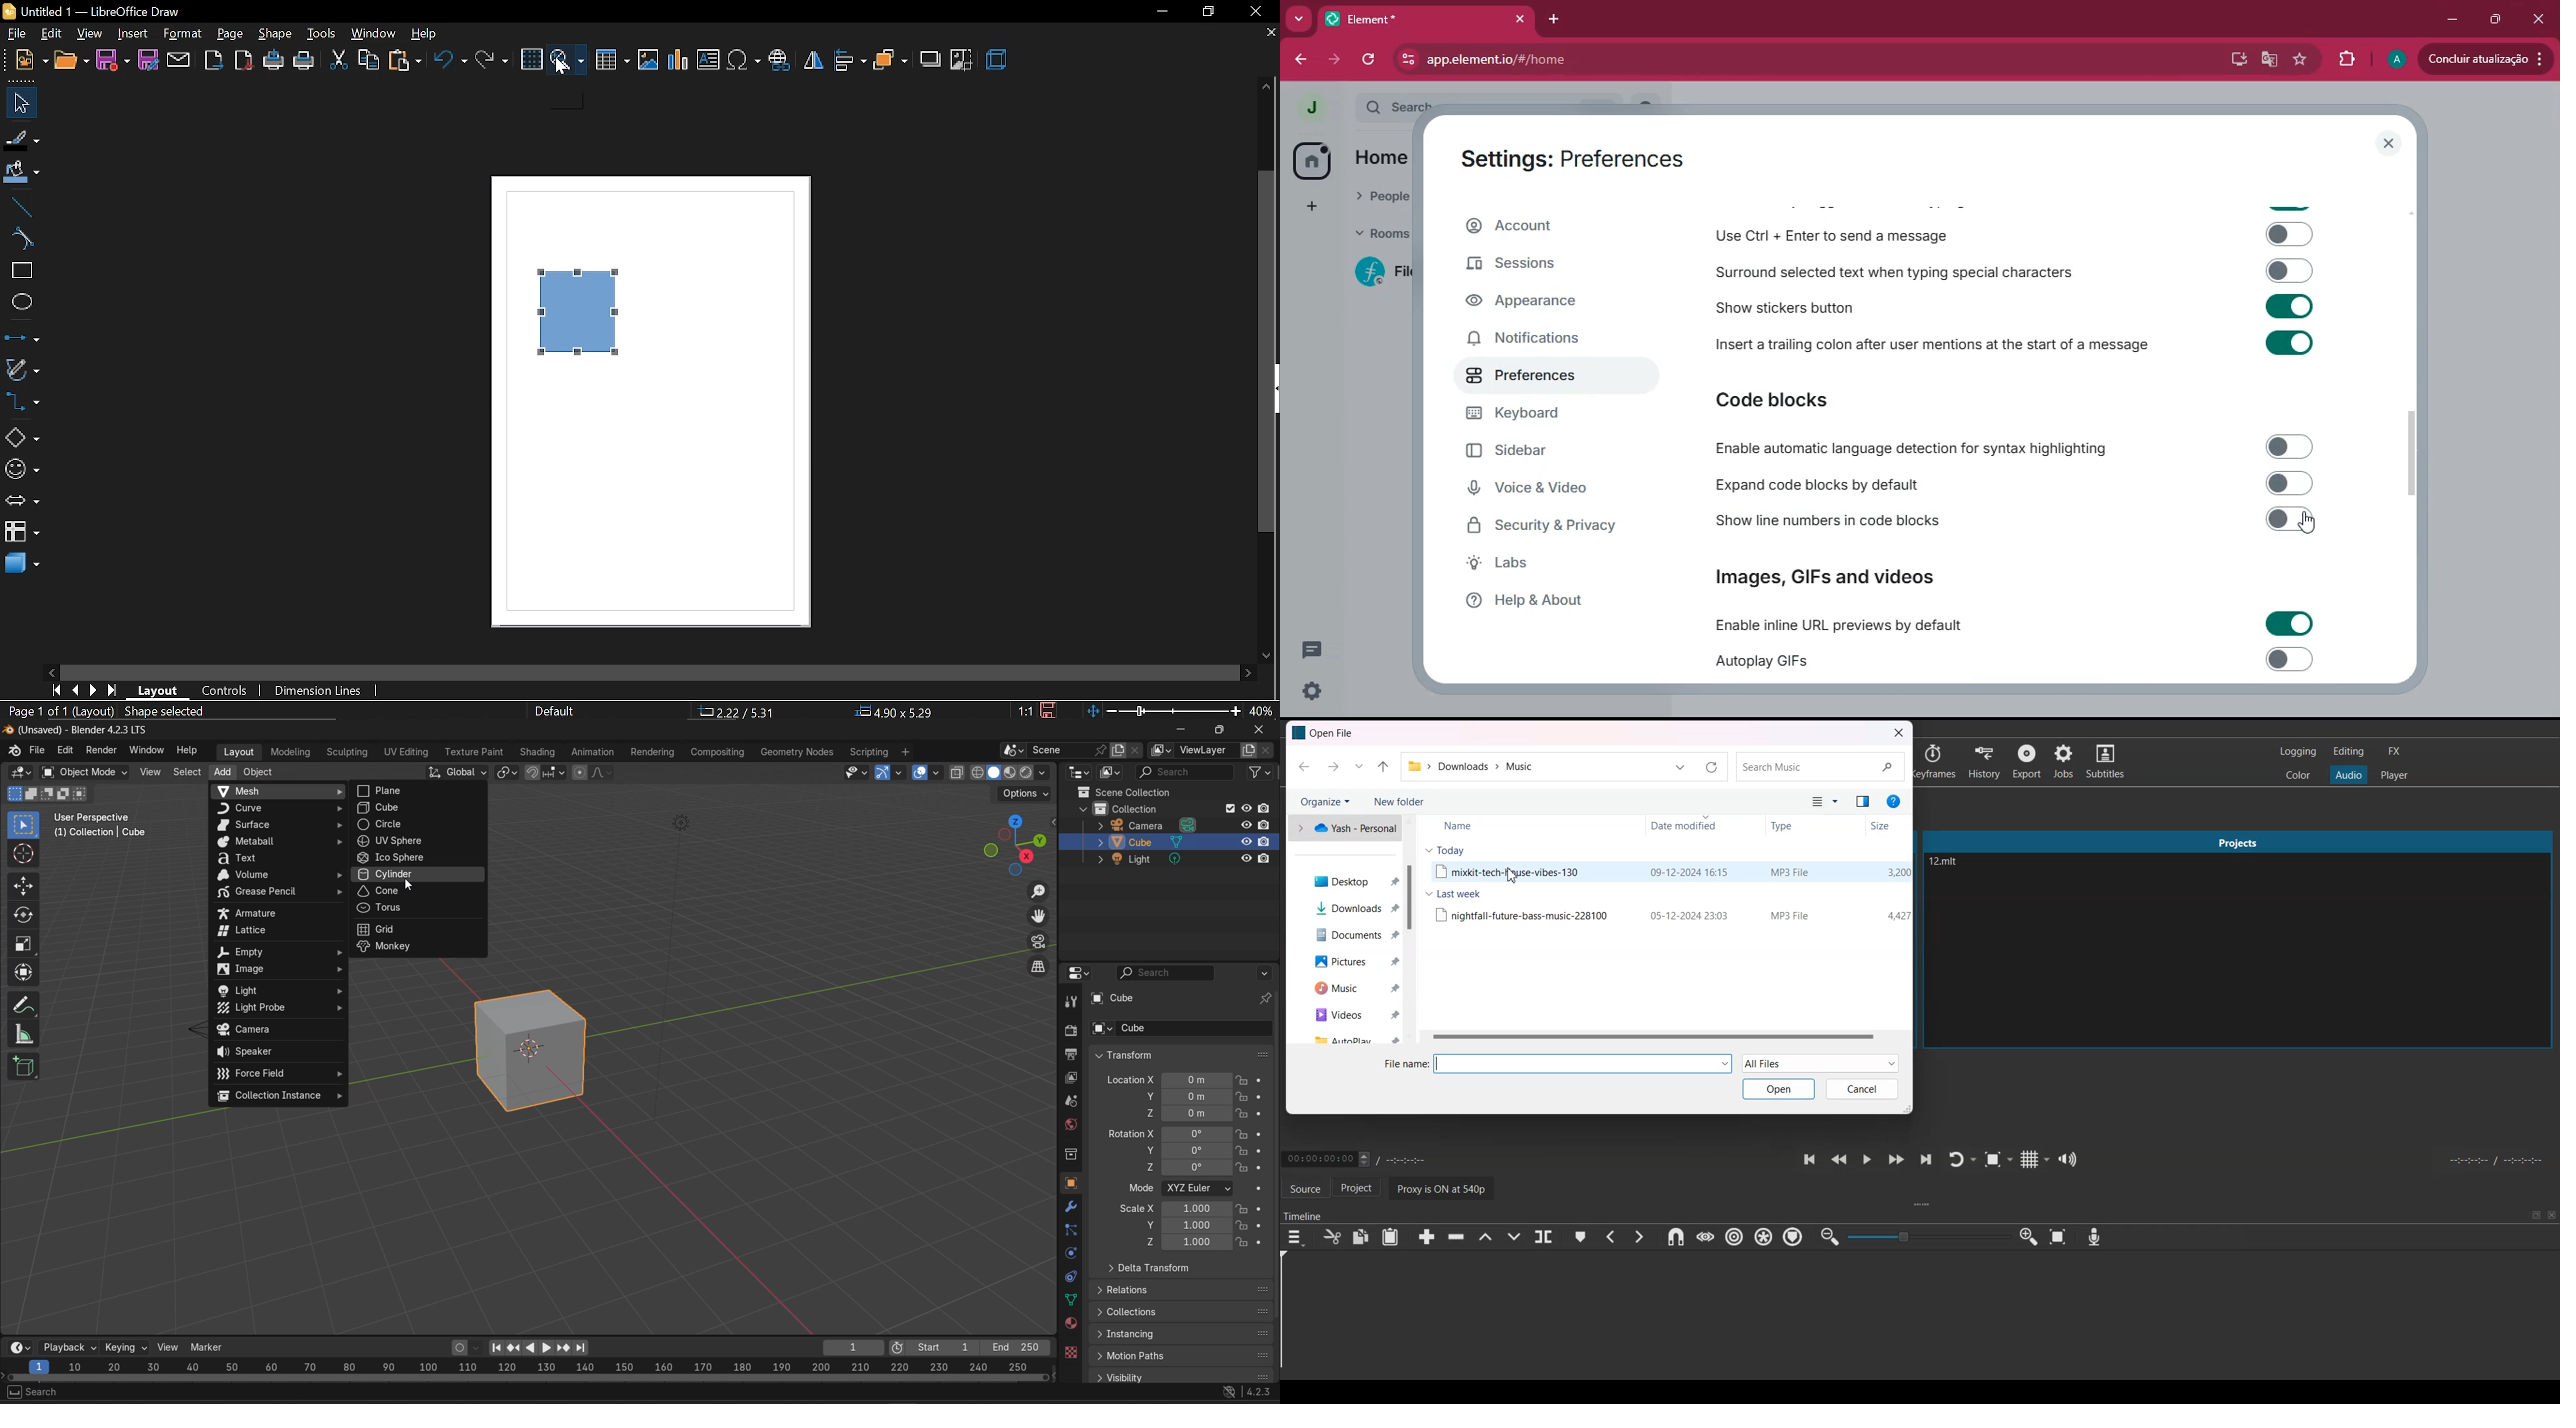  What do you see at coordinates (1310, 160) in the screenshot?
I see `home` at bounding box center [1310, 160].